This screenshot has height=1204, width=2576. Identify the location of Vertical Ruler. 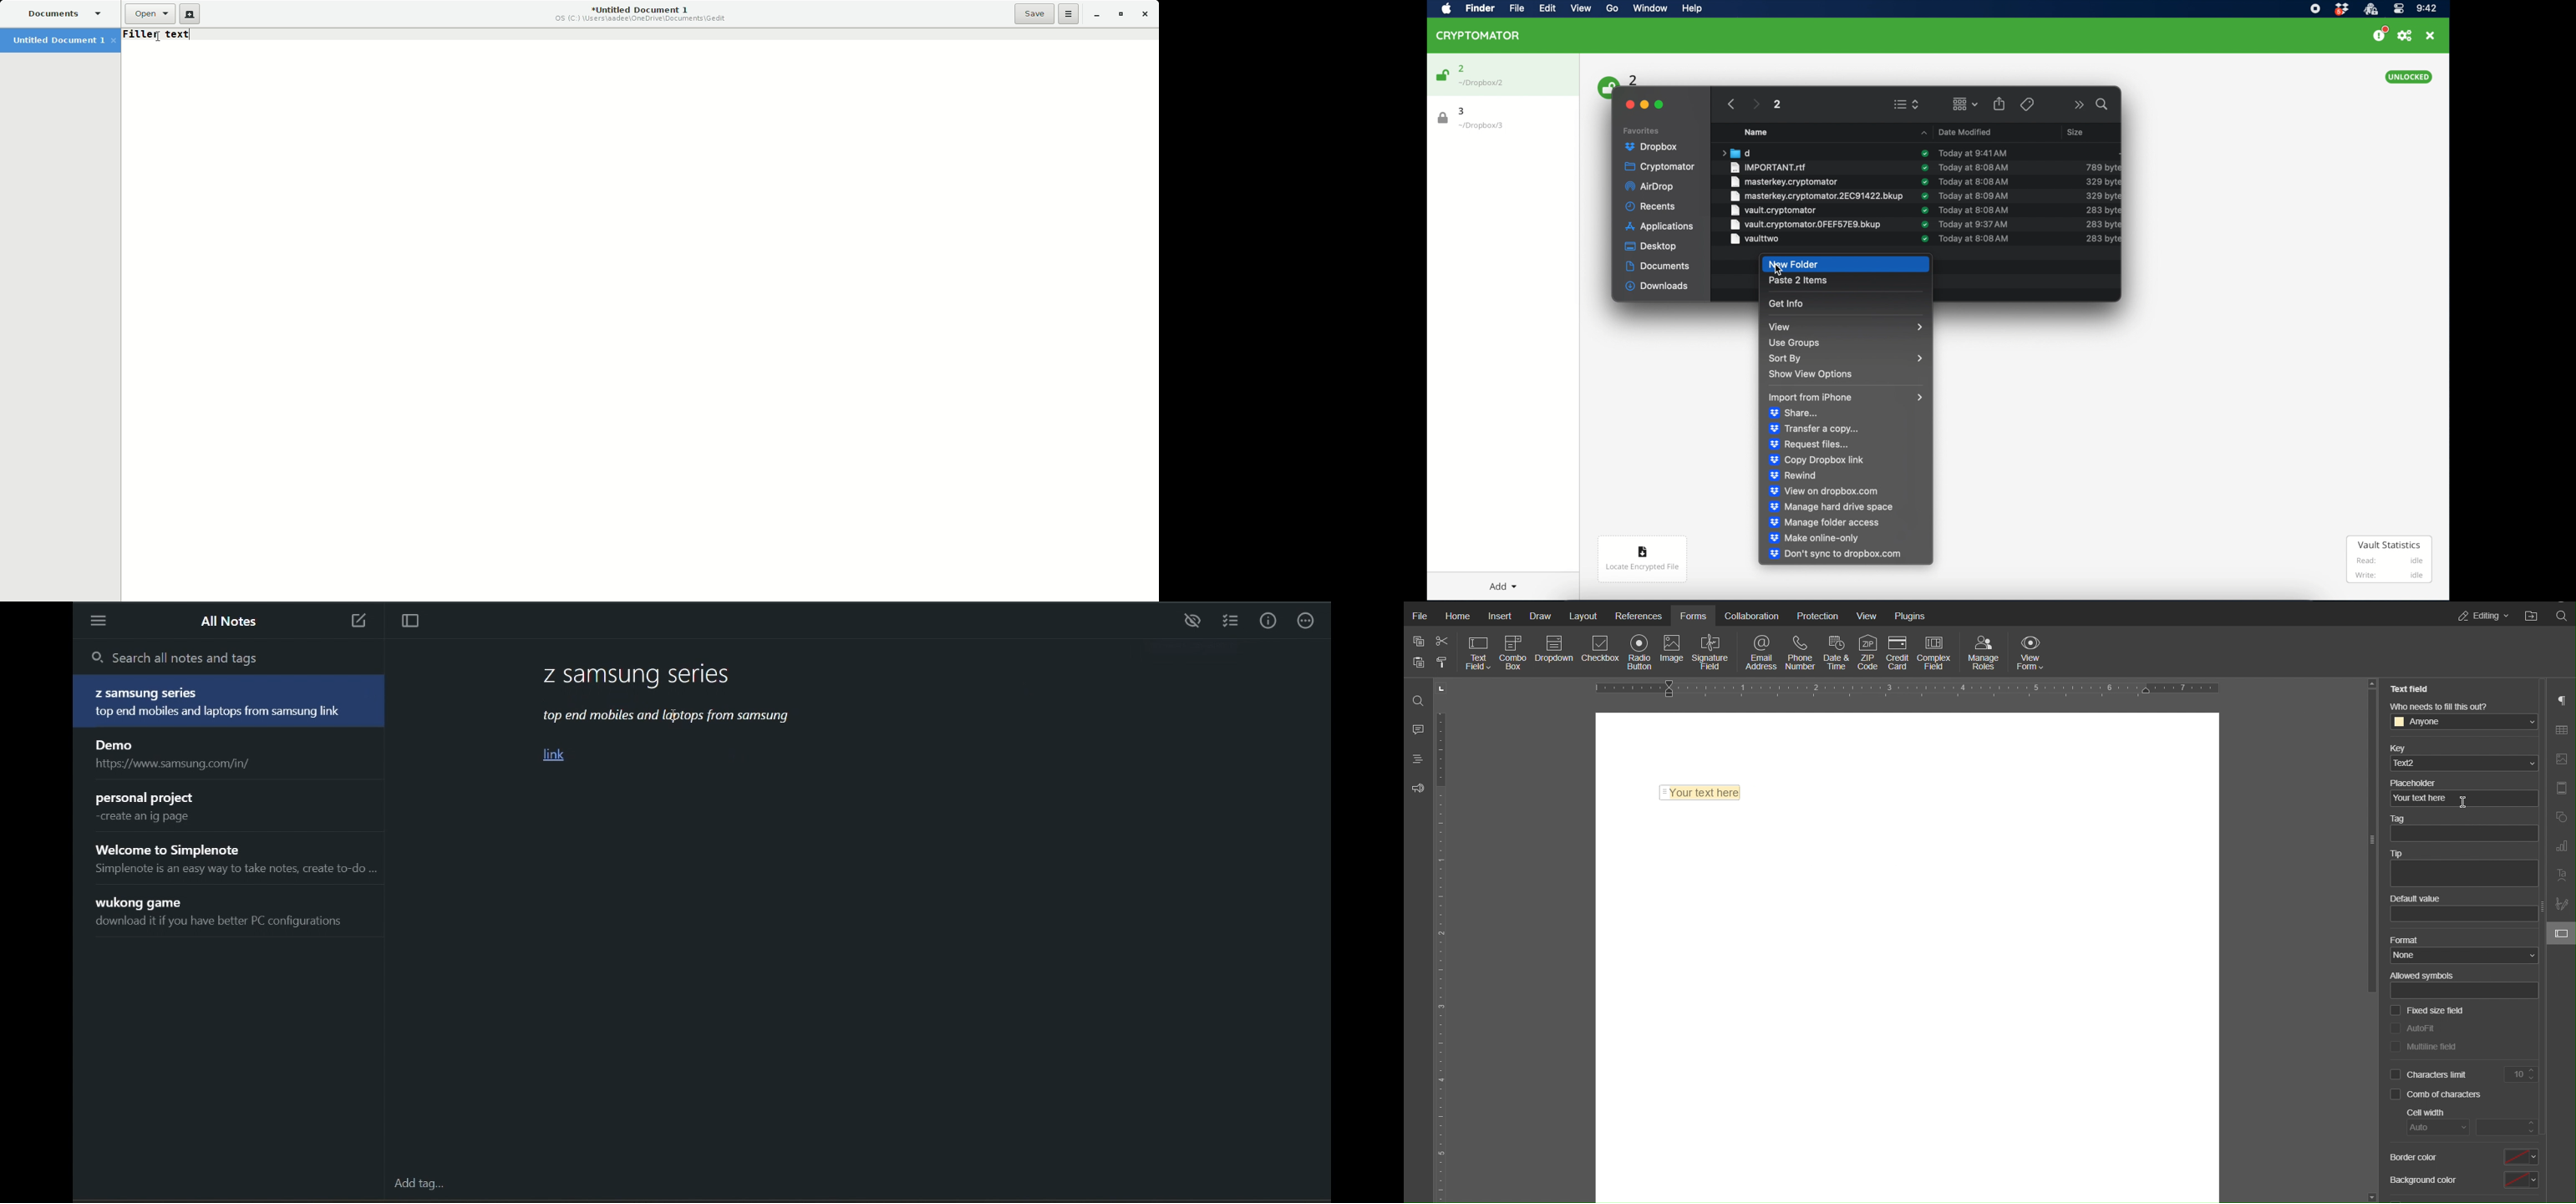
(1442, 940).